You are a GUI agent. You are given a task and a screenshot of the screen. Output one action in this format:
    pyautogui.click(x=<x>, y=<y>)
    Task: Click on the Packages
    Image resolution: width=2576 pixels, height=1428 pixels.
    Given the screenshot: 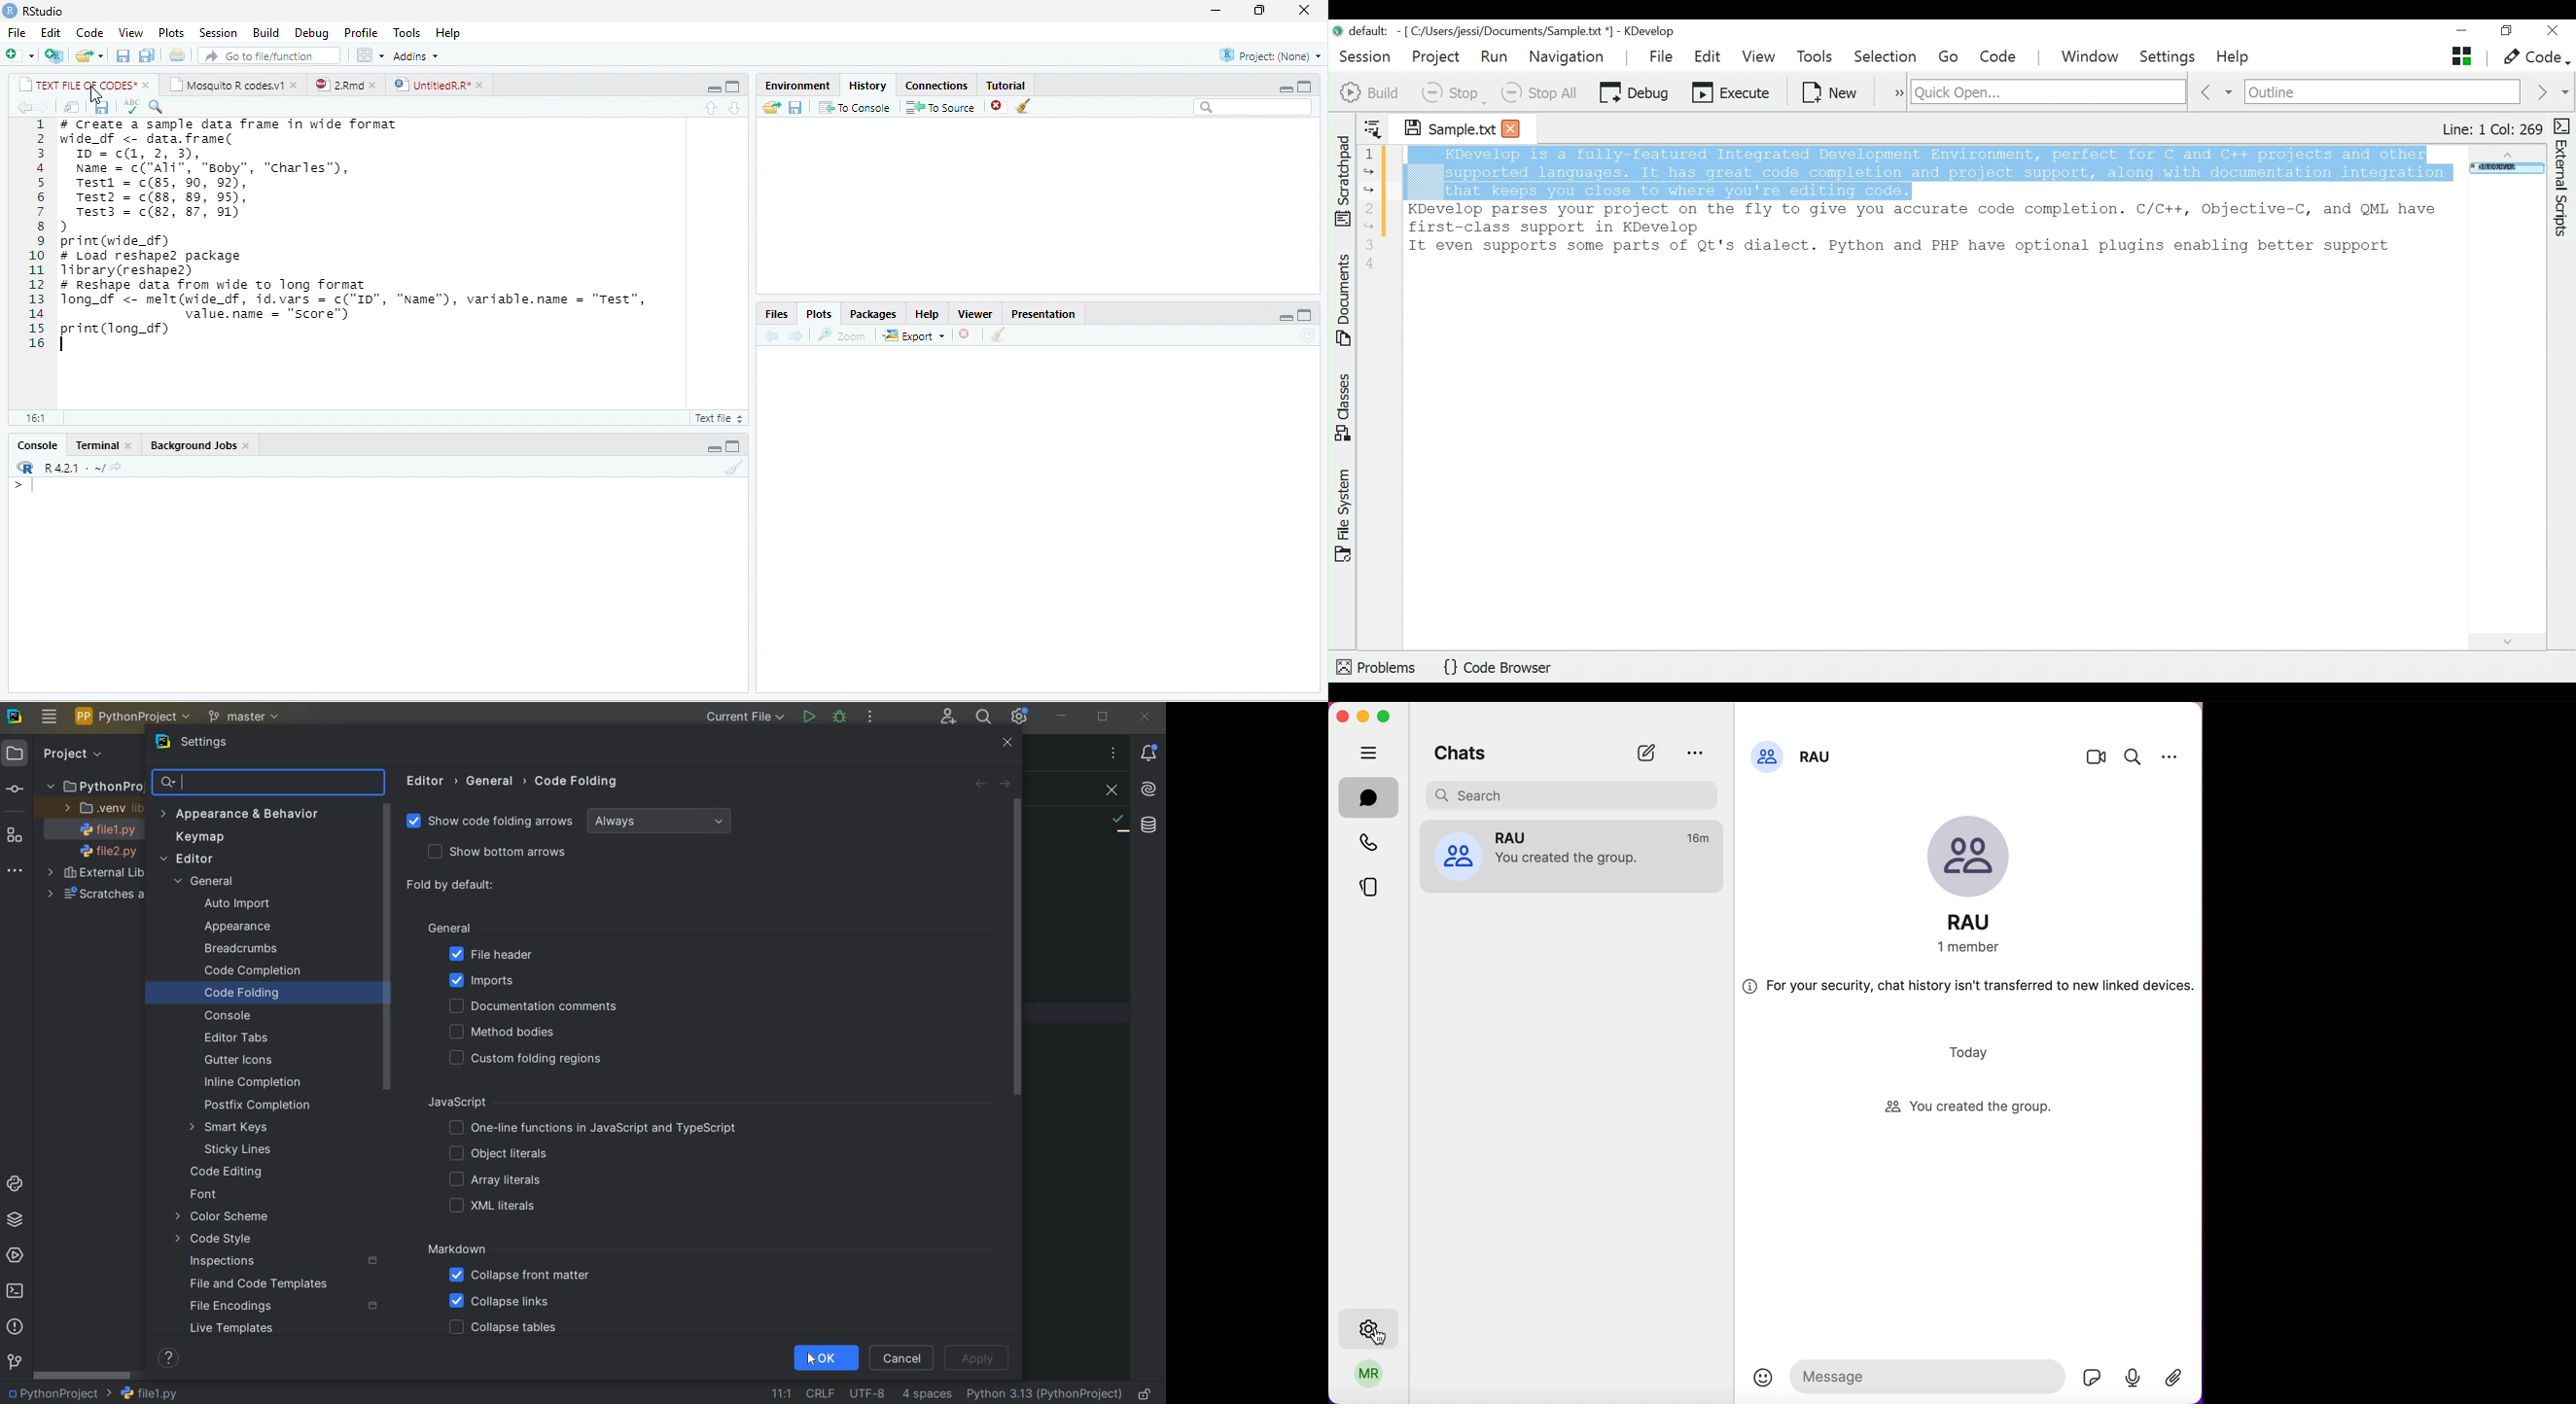 What is the action you would take?
    pyautogui.click(x=874, y=314)
    